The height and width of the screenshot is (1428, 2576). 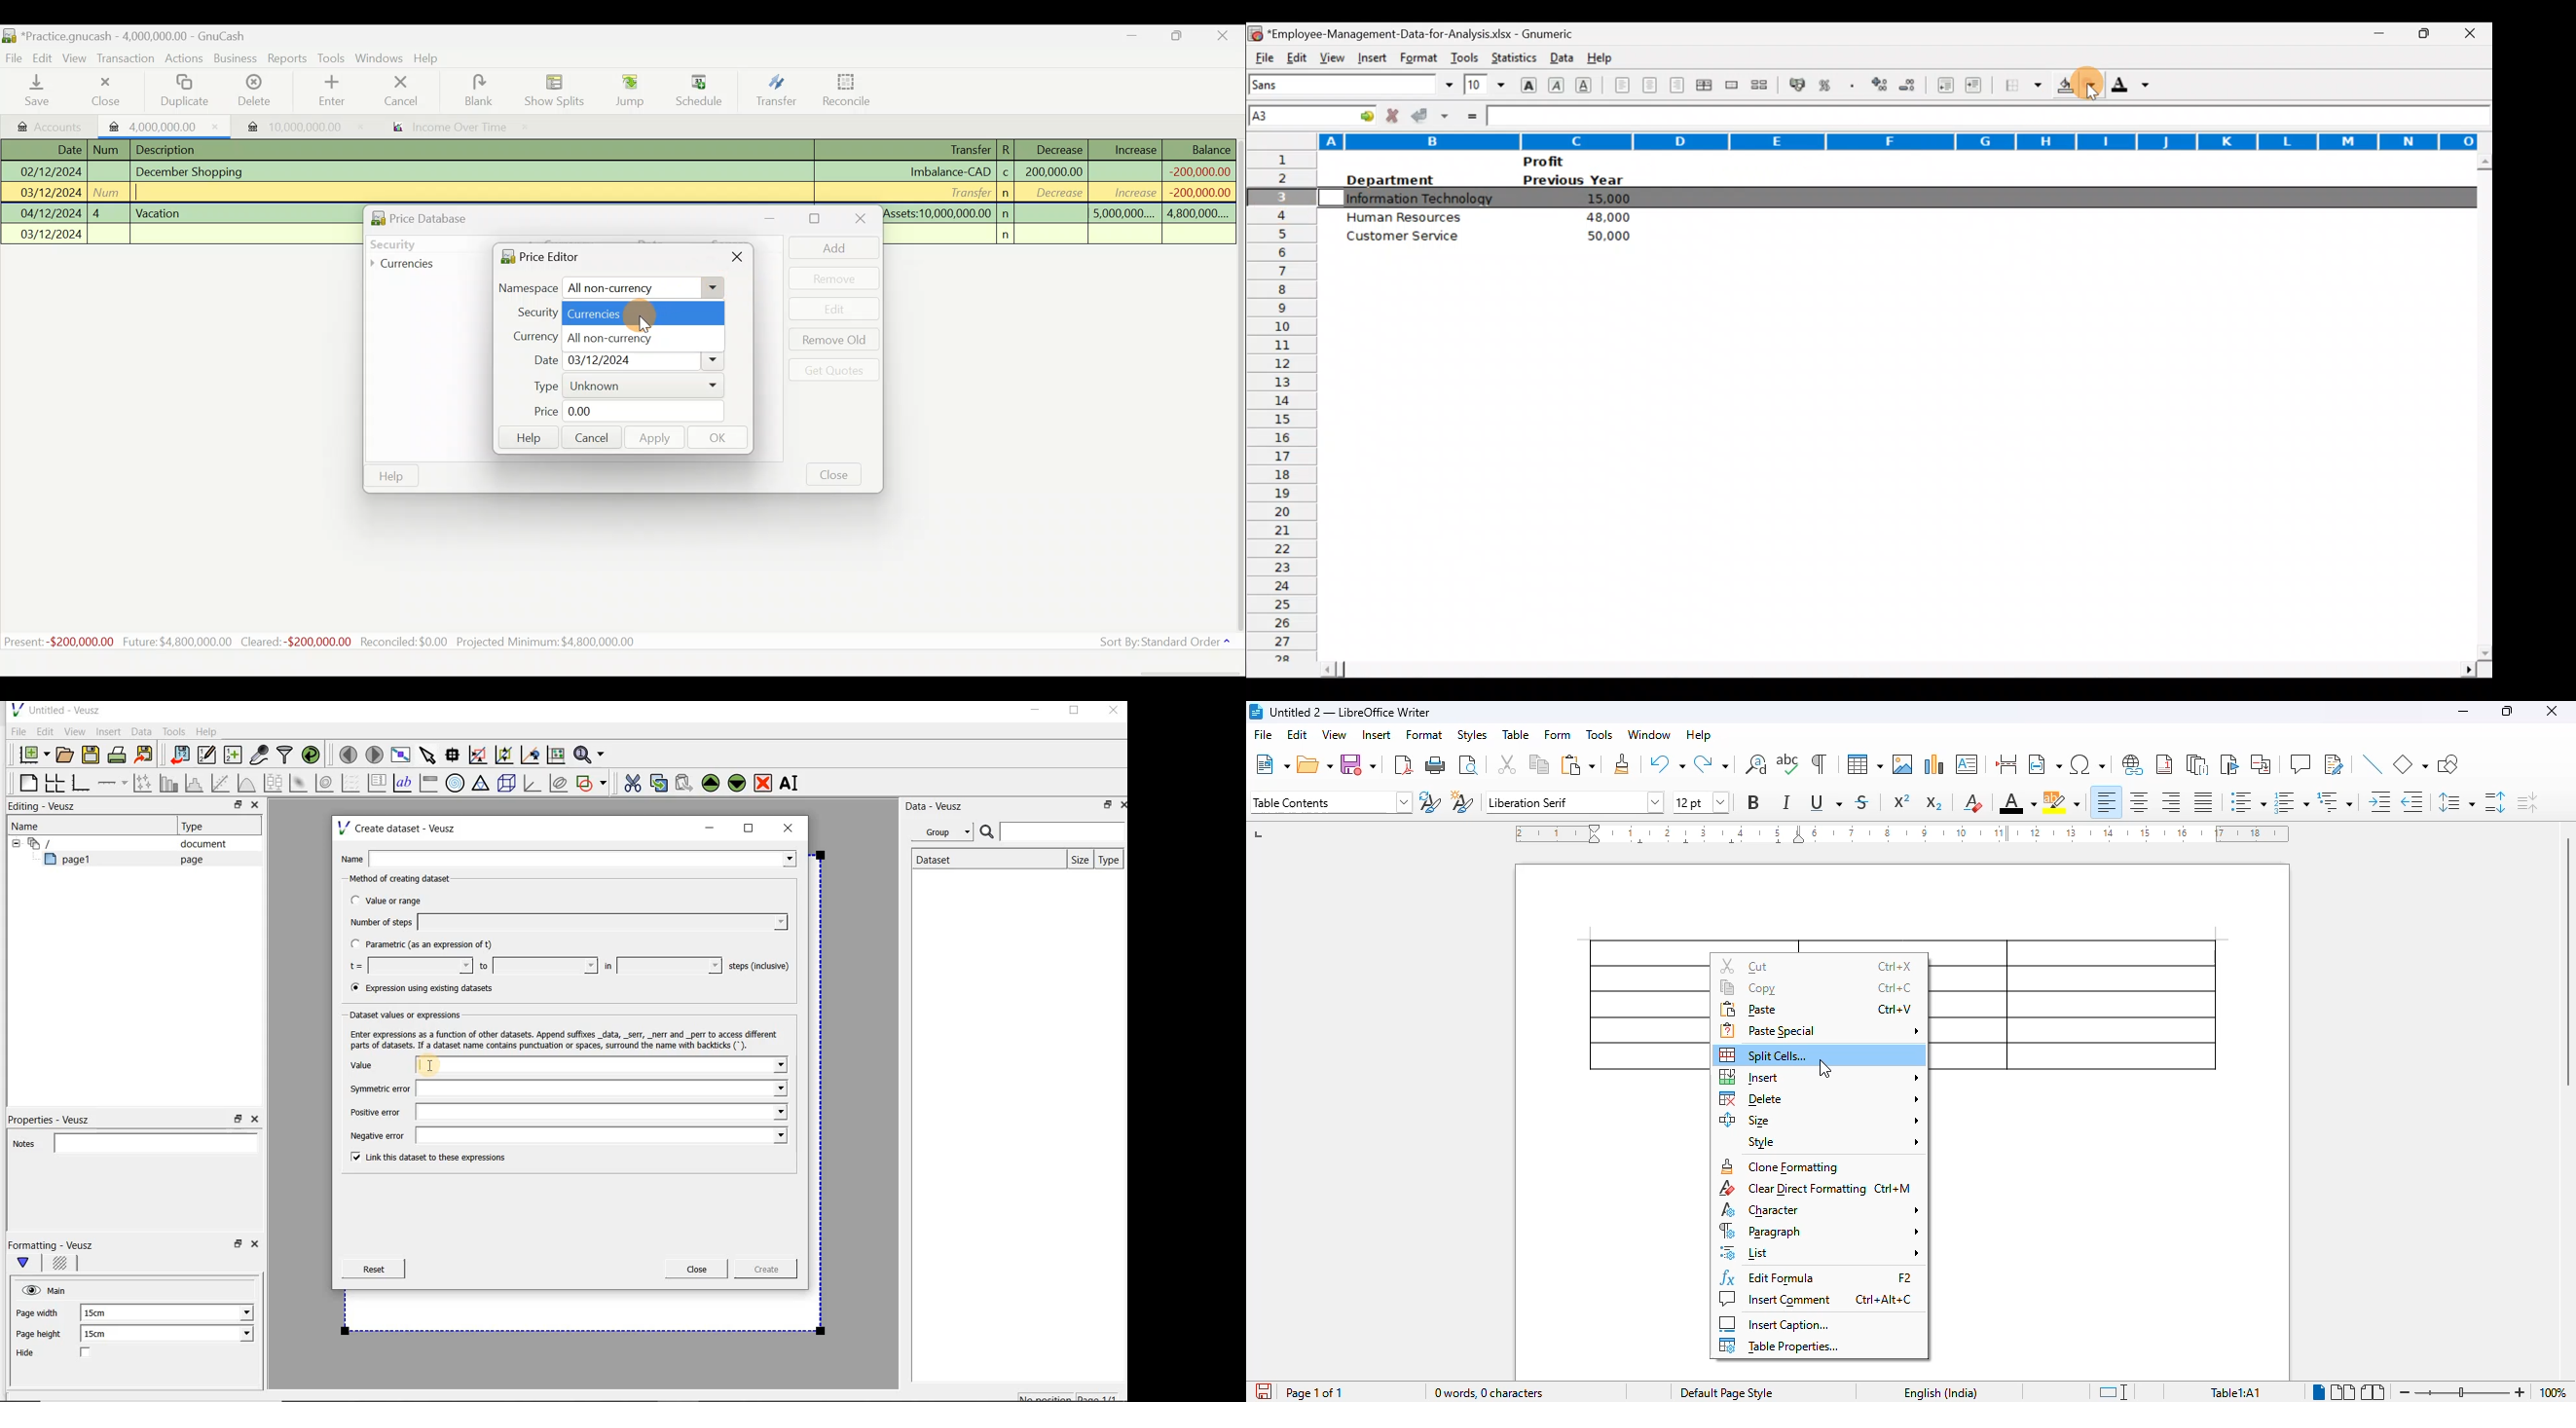 What do you see at coordinates (1329, 56) in the screenshot?
I see `View` at bounding box center [1329, 56].